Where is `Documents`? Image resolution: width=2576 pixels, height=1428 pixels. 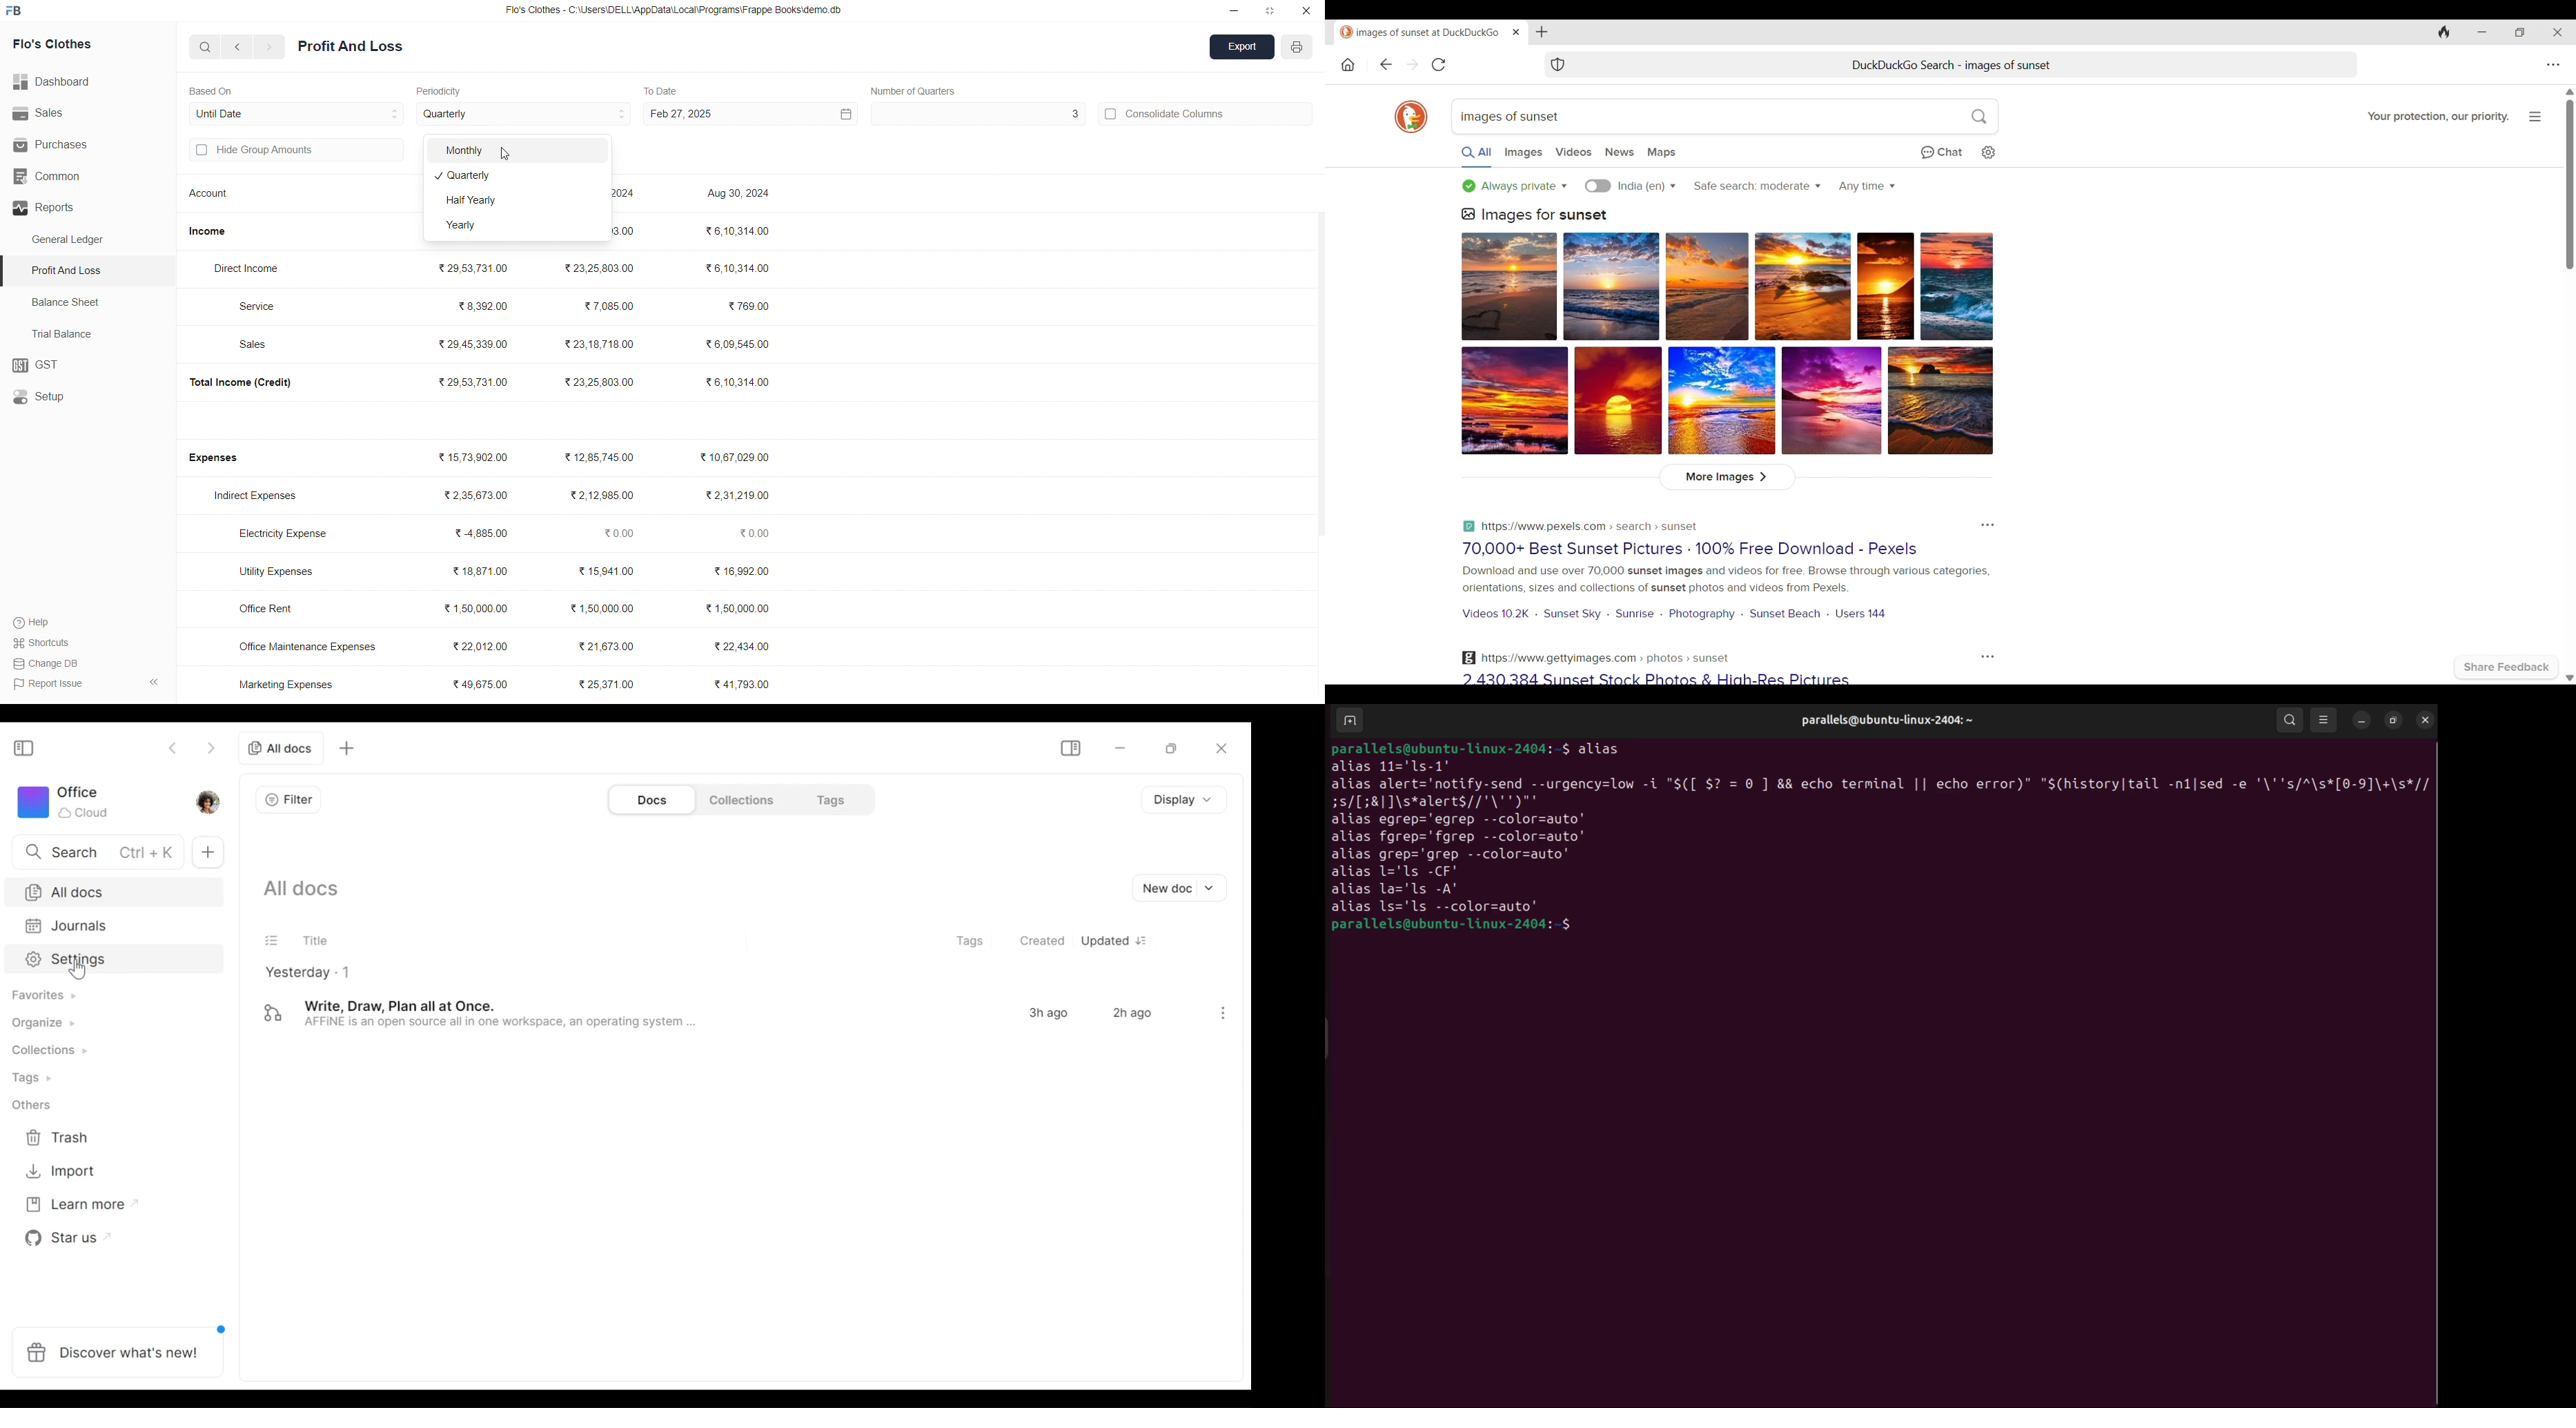
Documents is located at coordinates (652, 800).